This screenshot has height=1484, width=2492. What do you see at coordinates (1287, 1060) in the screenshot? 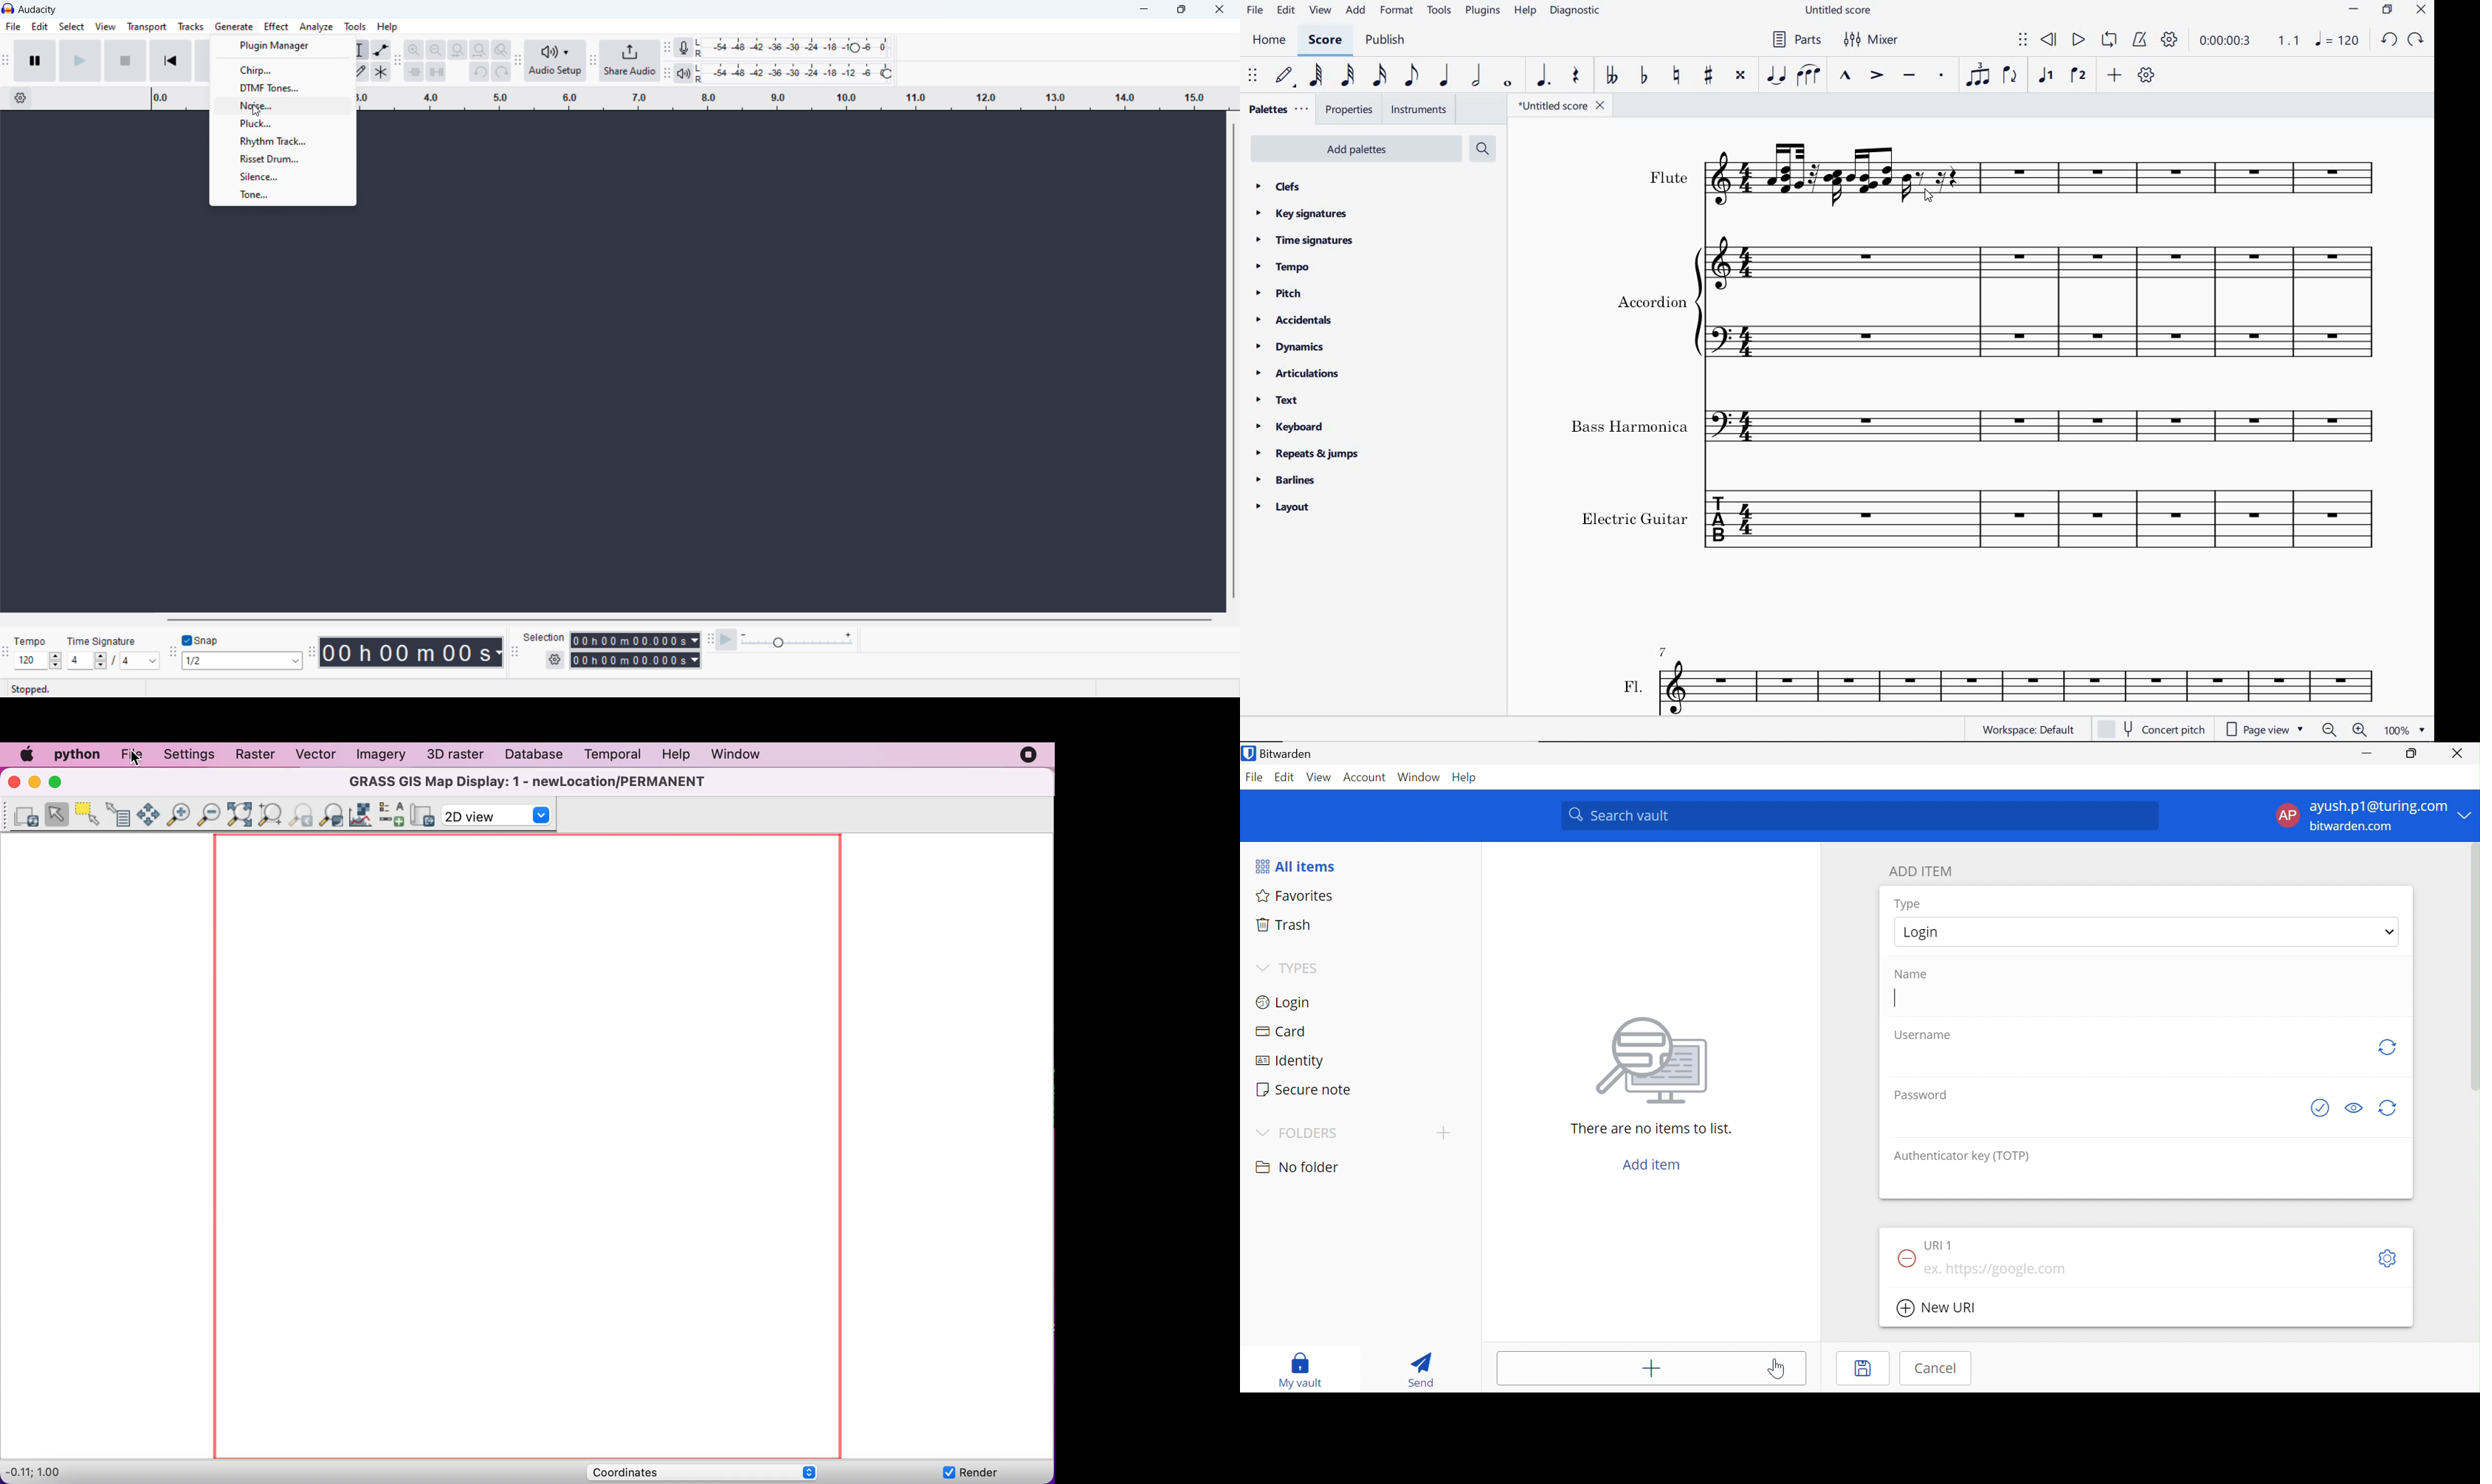
I see `Identity` at bounding box center [1287, 1060].